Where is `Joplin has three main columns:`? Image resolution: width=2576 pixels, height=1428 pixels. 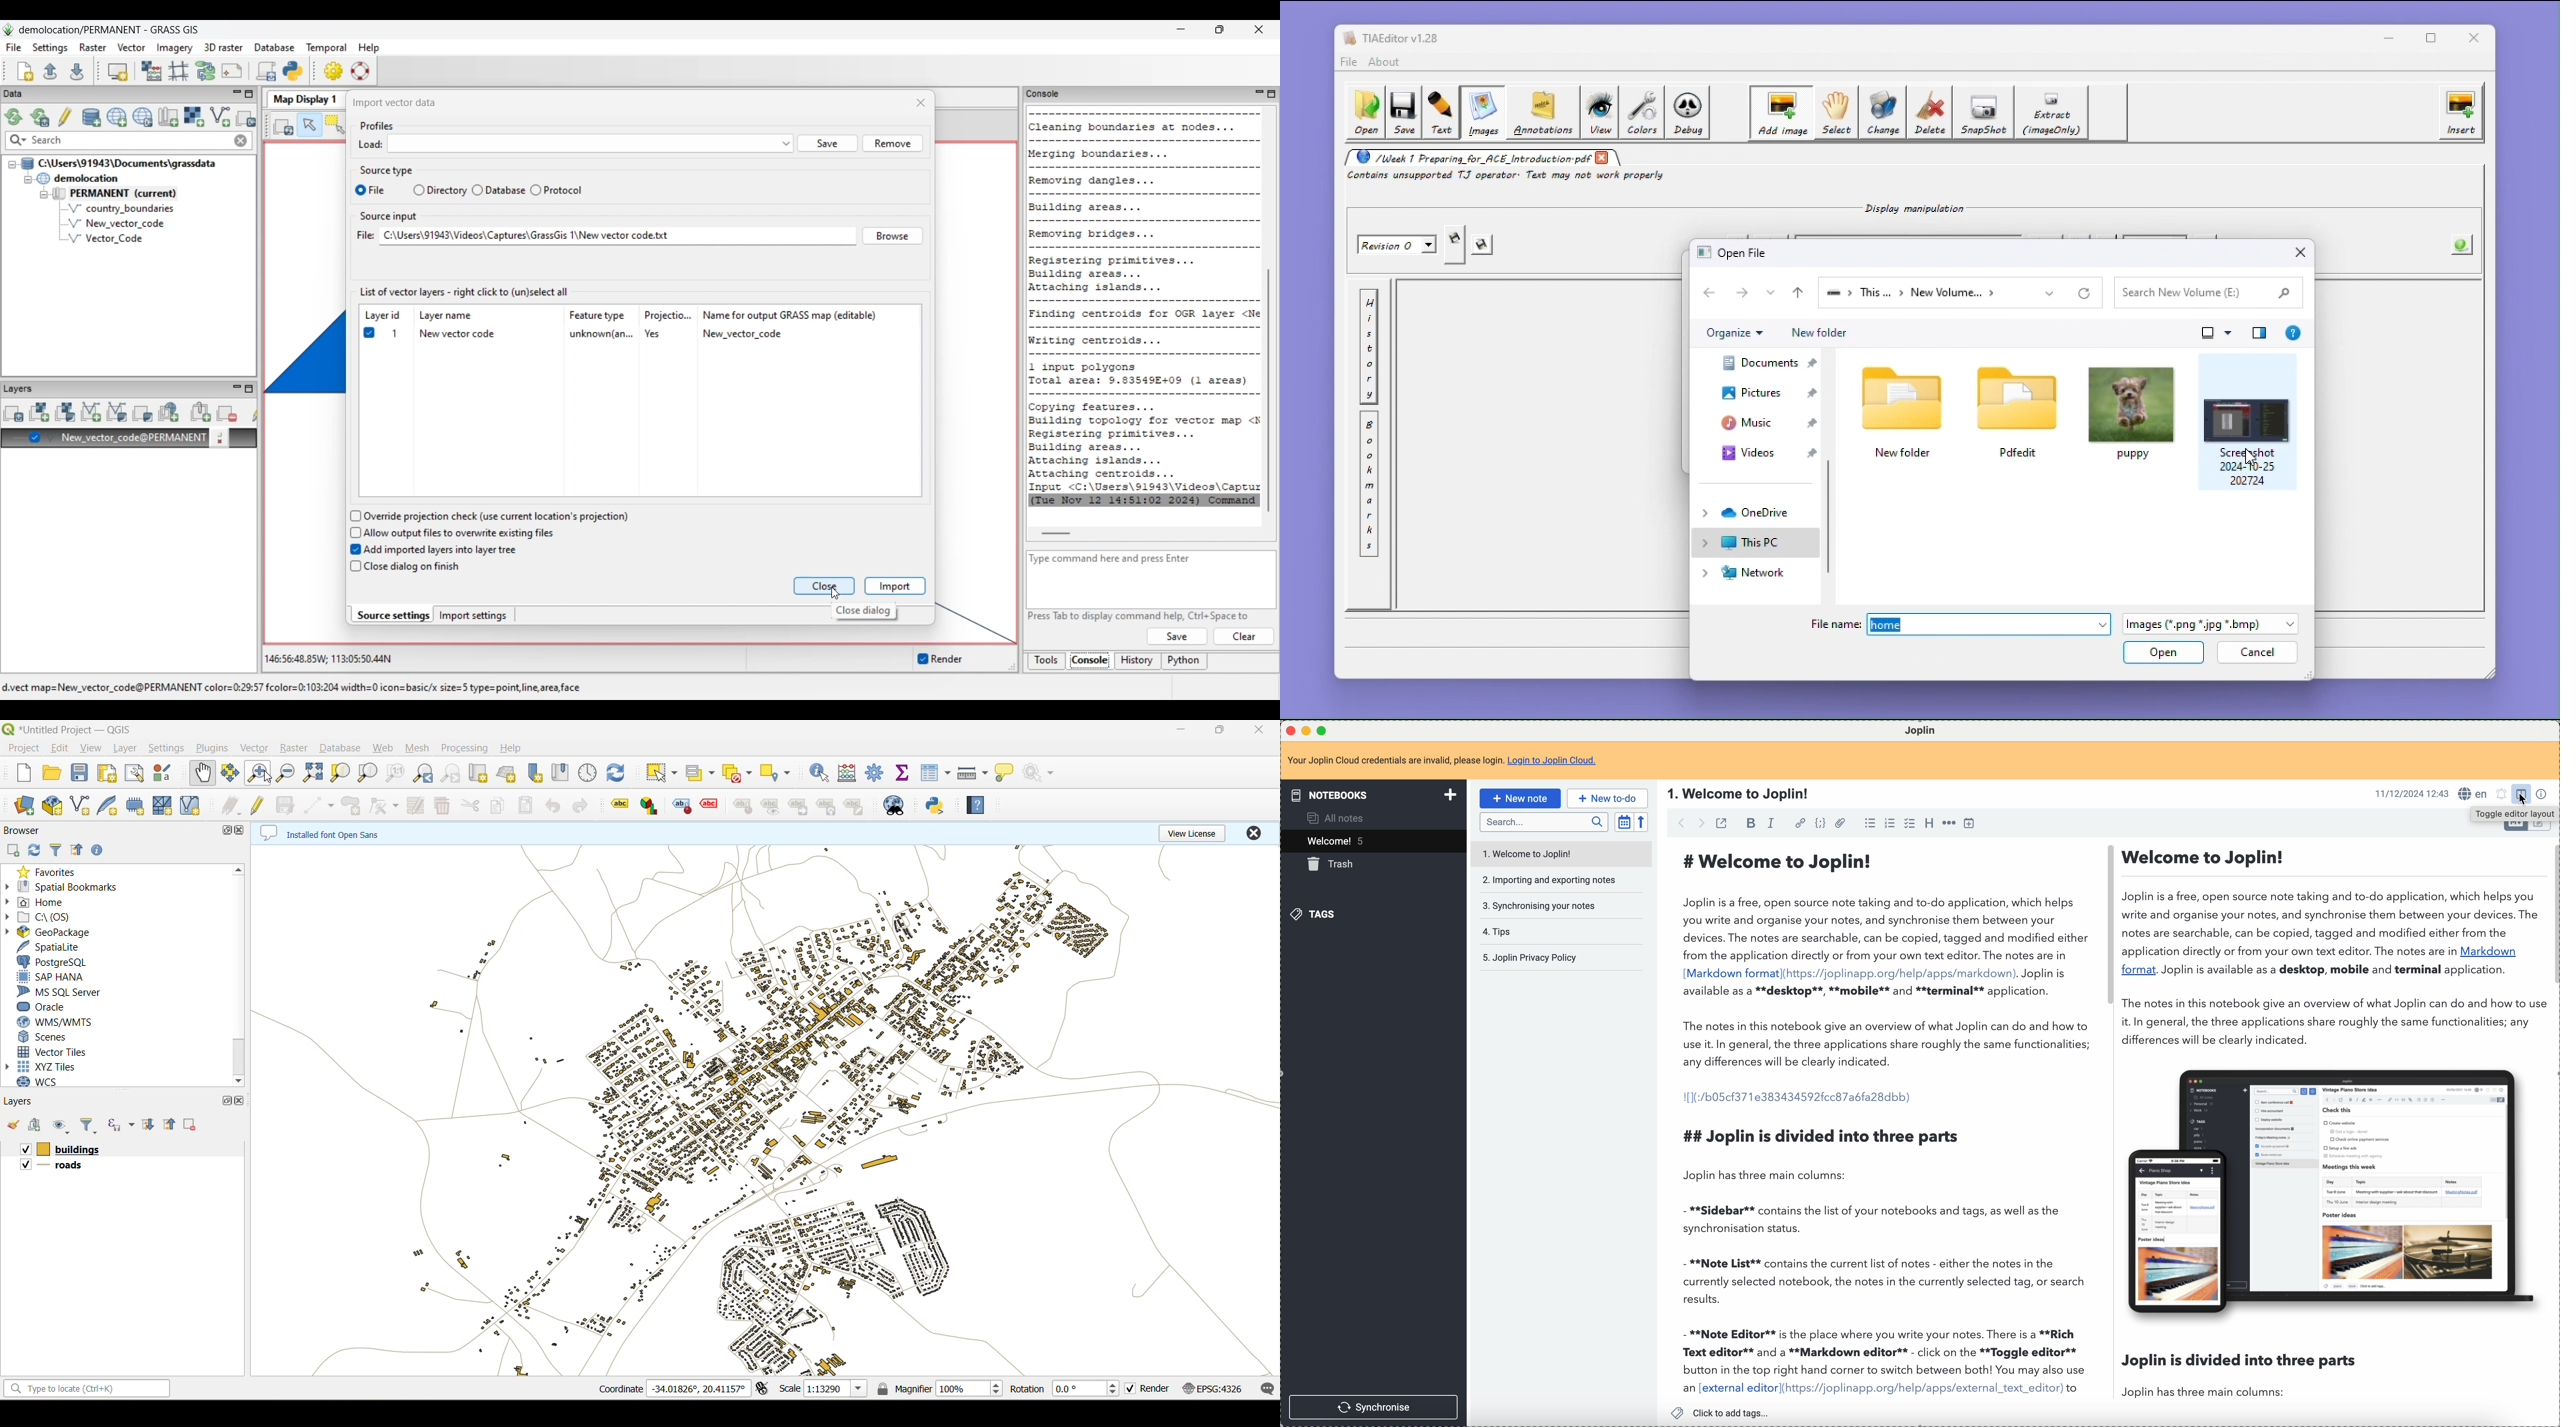
Joplin has three main columns: is located at coordinates (1768, 1176).